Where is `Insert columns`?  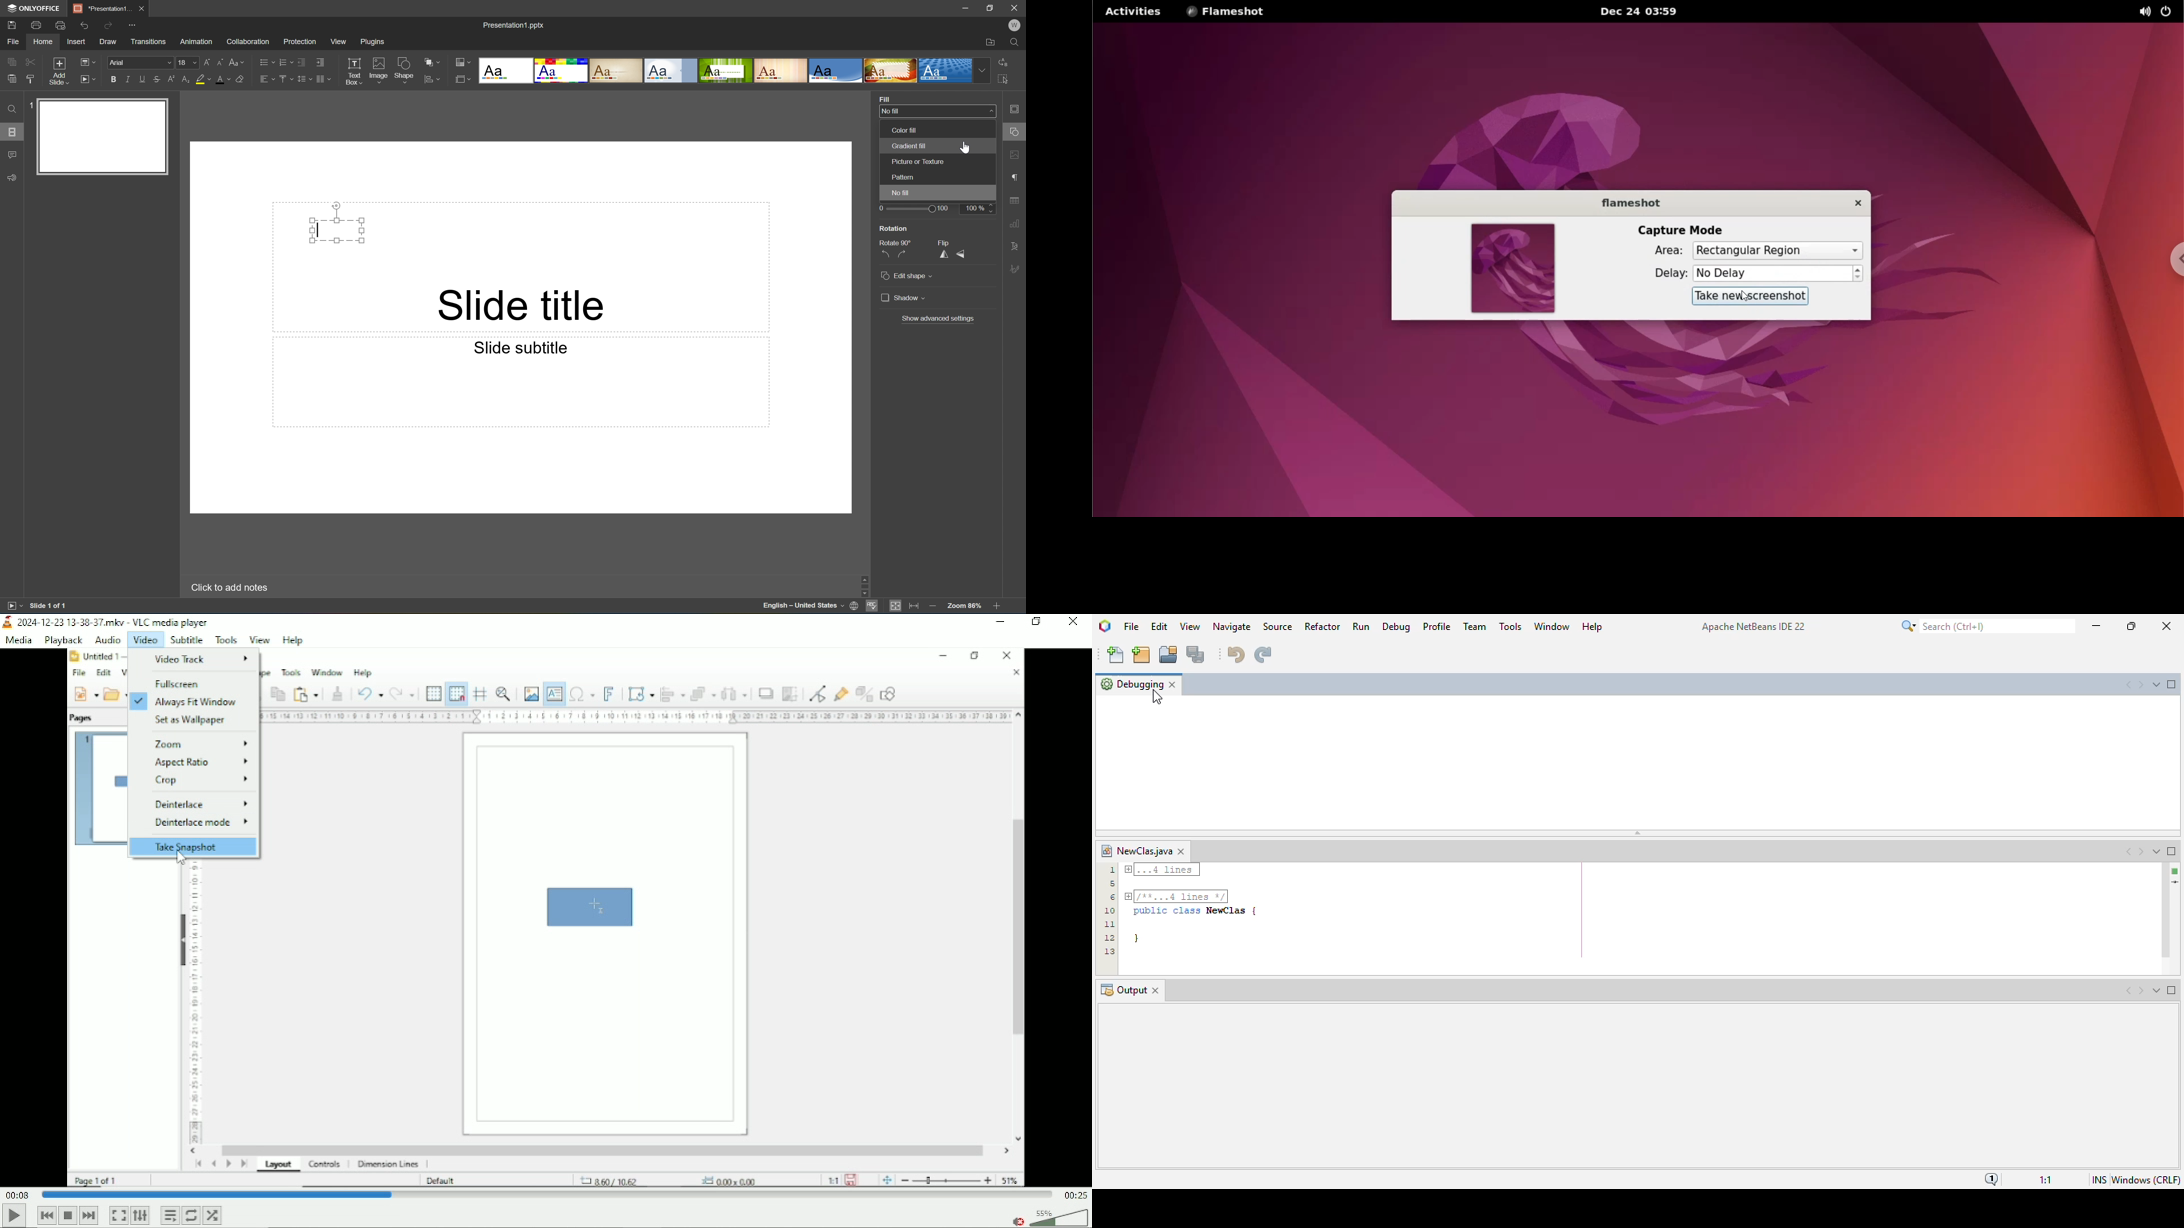
Insert columns is located at coordinates (323, 79).